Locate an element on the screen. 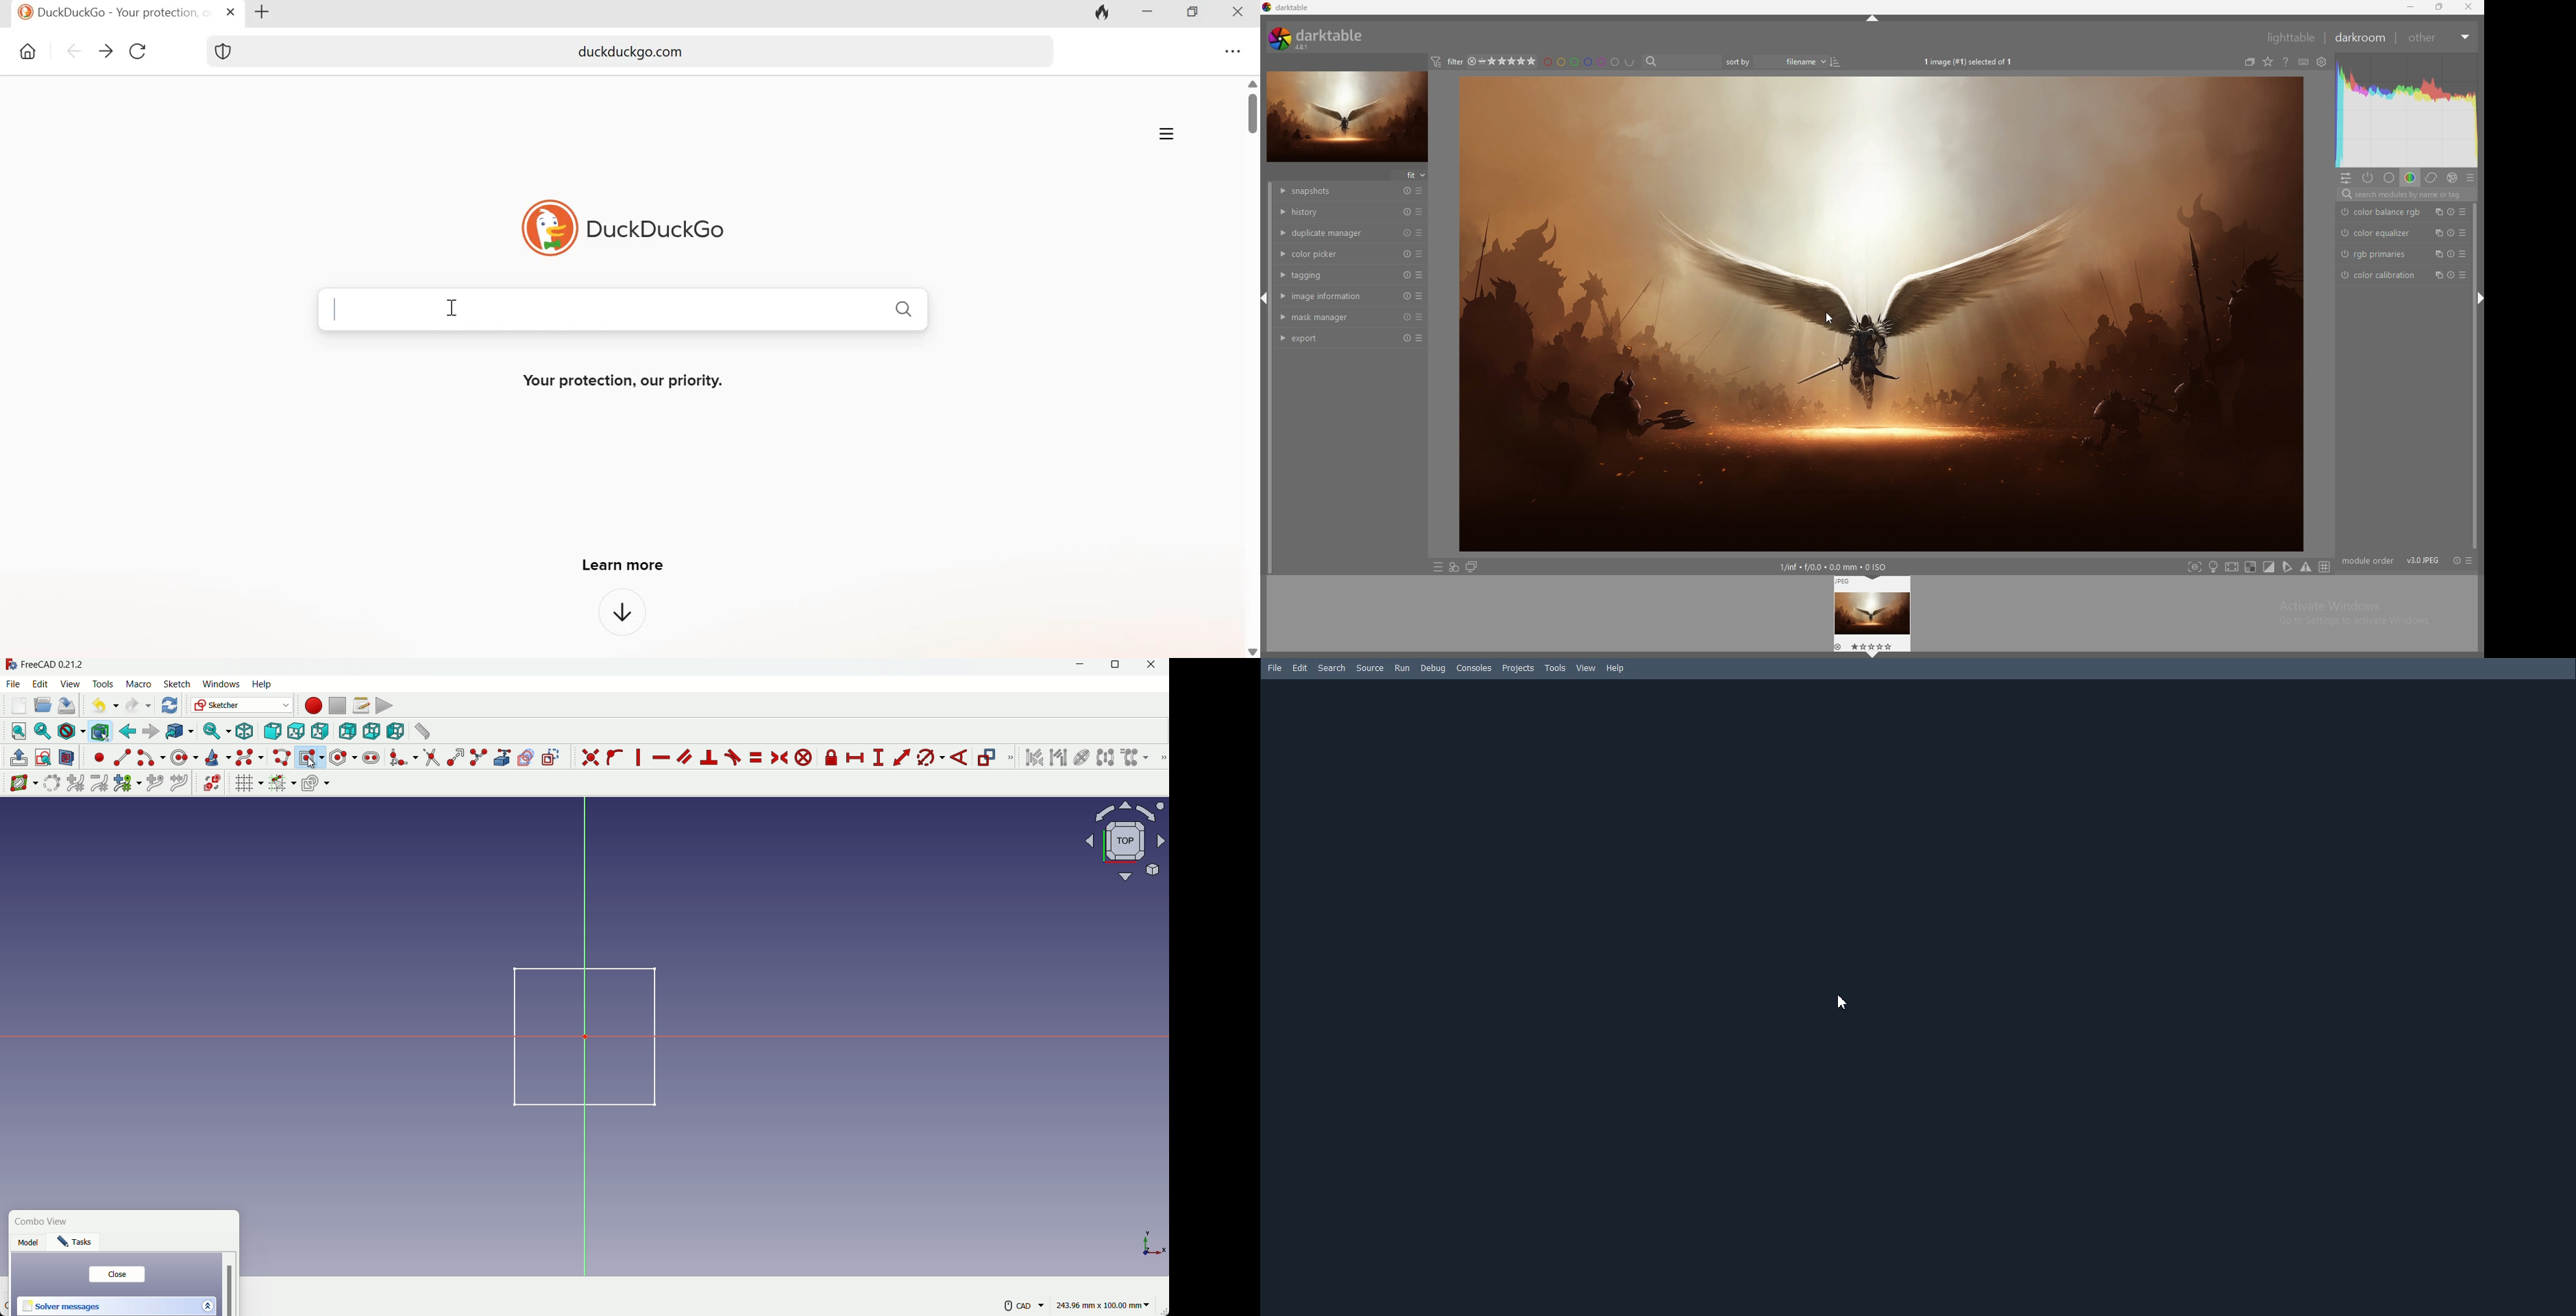  constraint parallel is located at coordinates (684, 755).